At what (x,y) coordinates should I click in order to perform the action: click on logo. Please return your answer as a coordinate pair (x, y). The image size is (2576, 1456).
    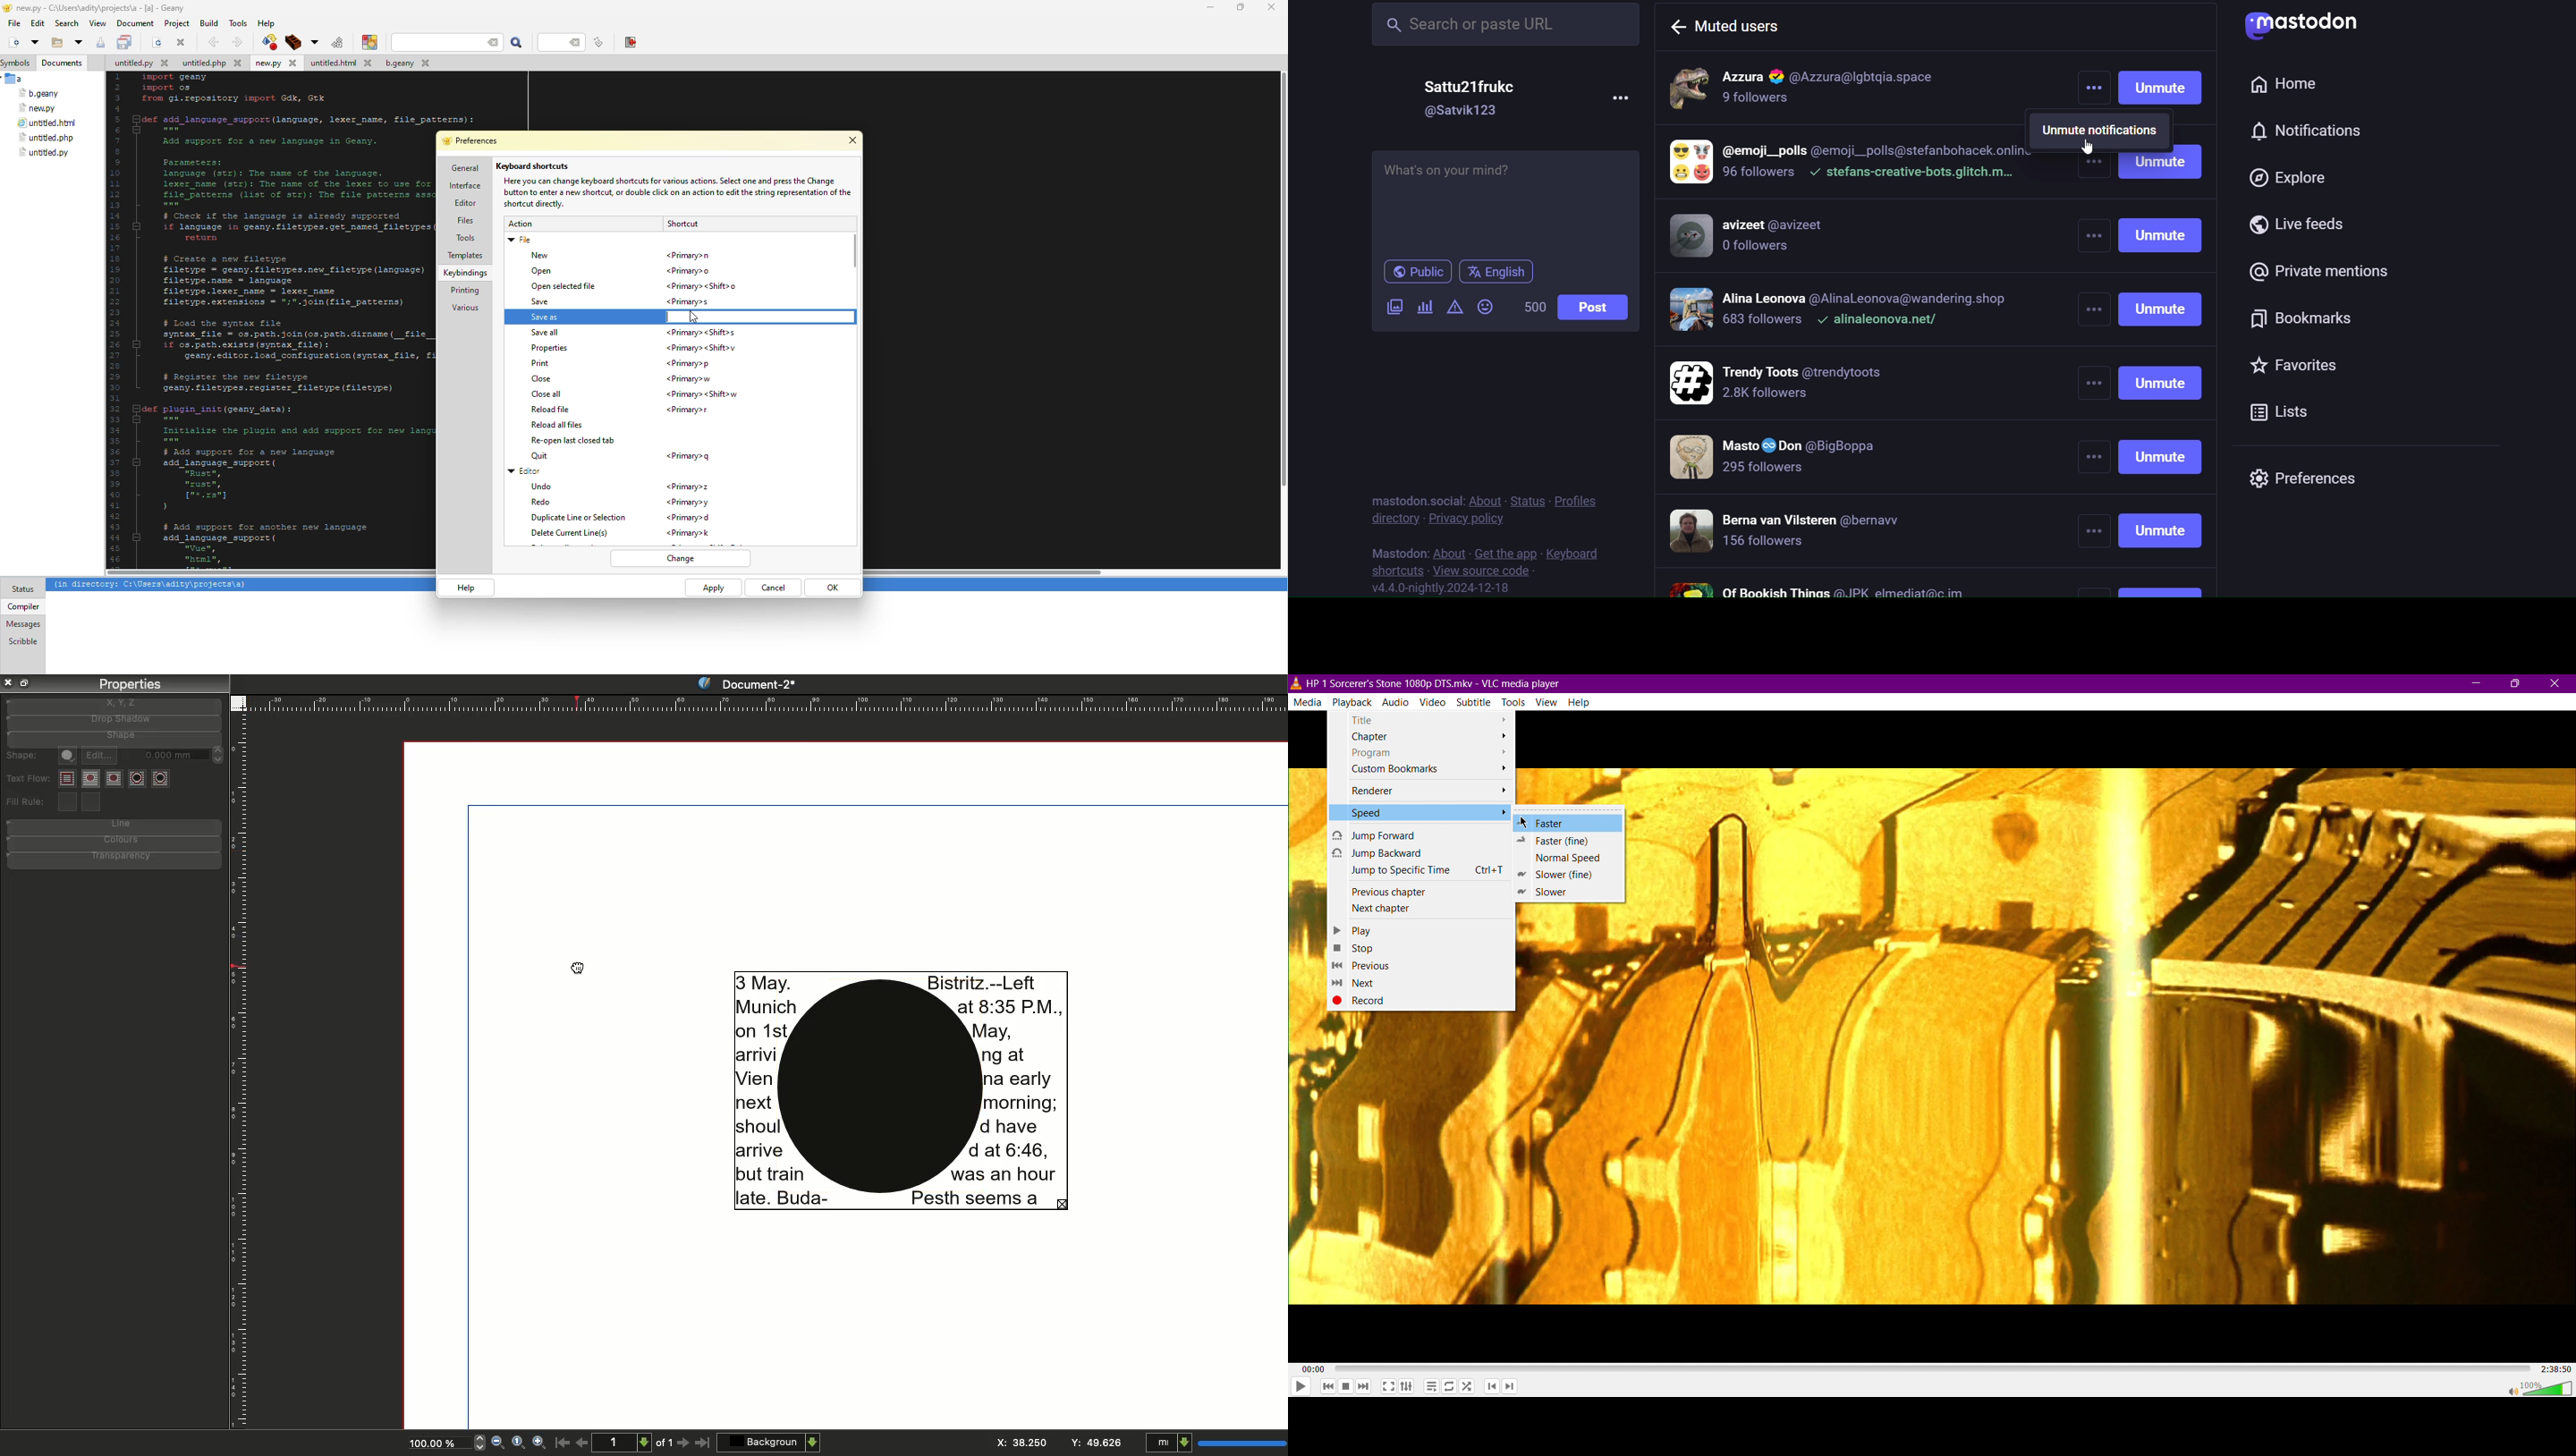
    Looking at the image, I should click on (2313, 26).